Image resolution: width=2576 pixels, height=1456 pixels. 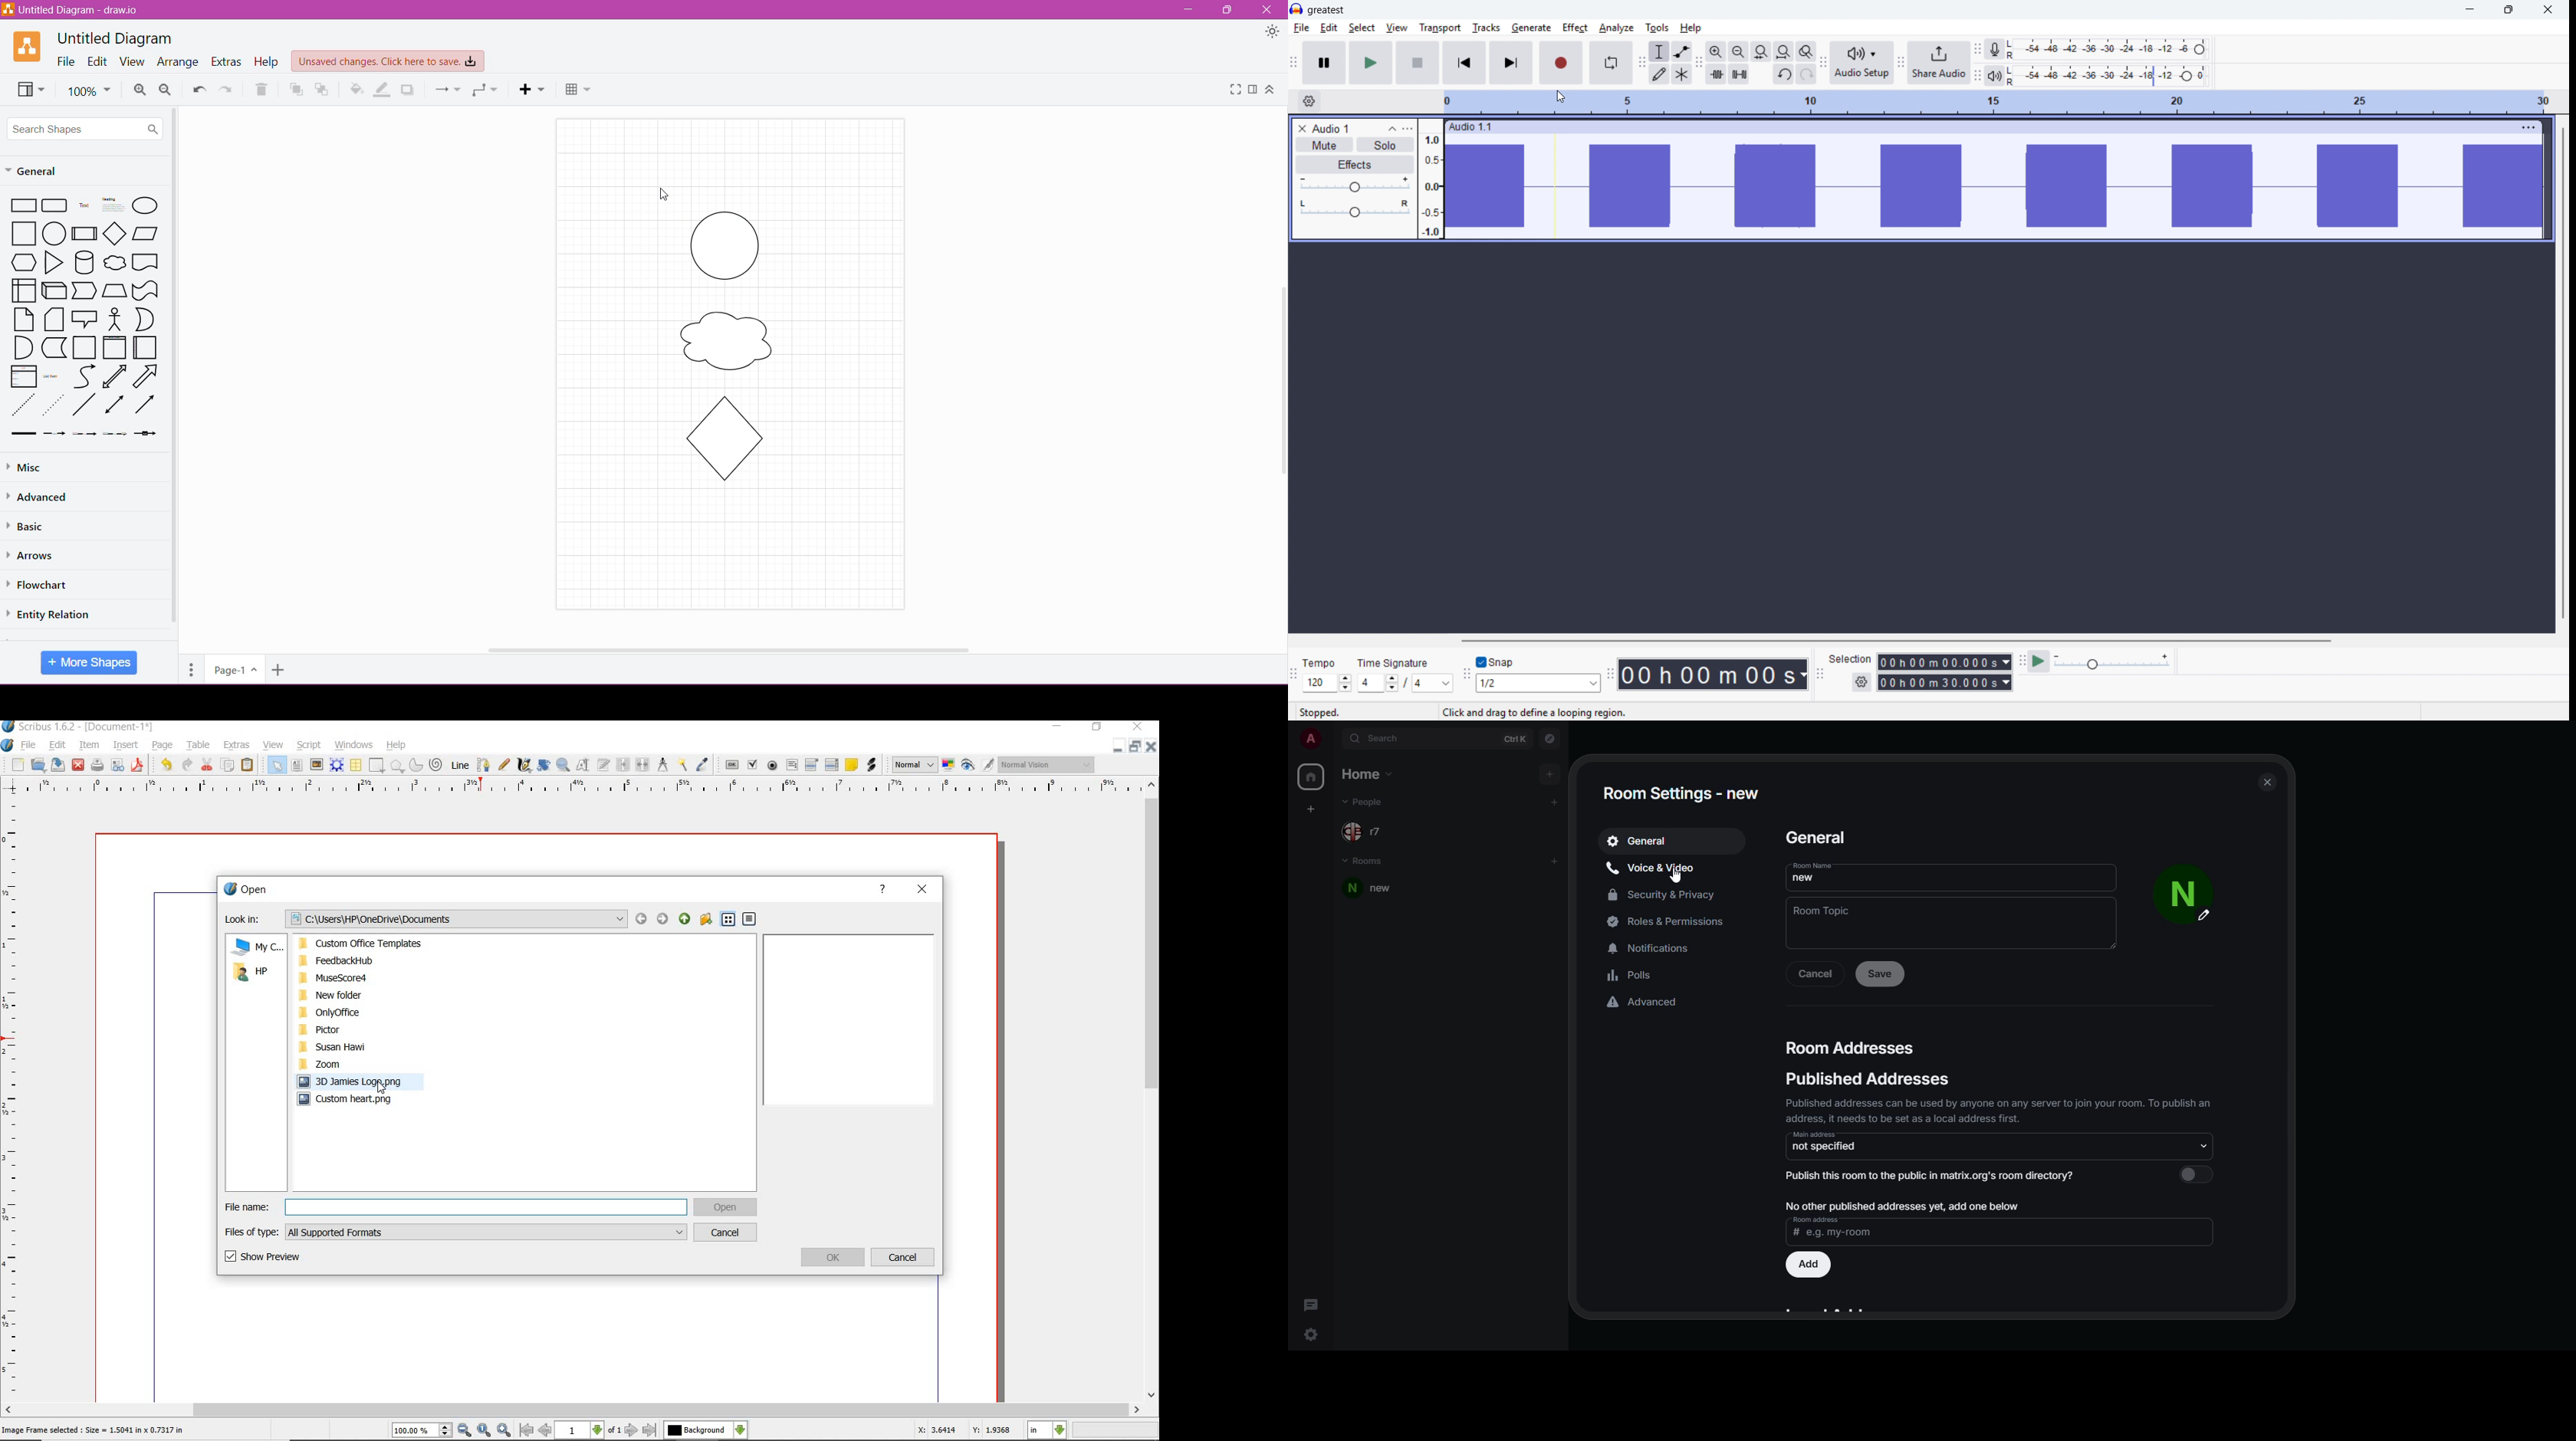 What do you see at coordinates (66, 62) in the screenshot?
I see `File` at bounding box center [66, 62].